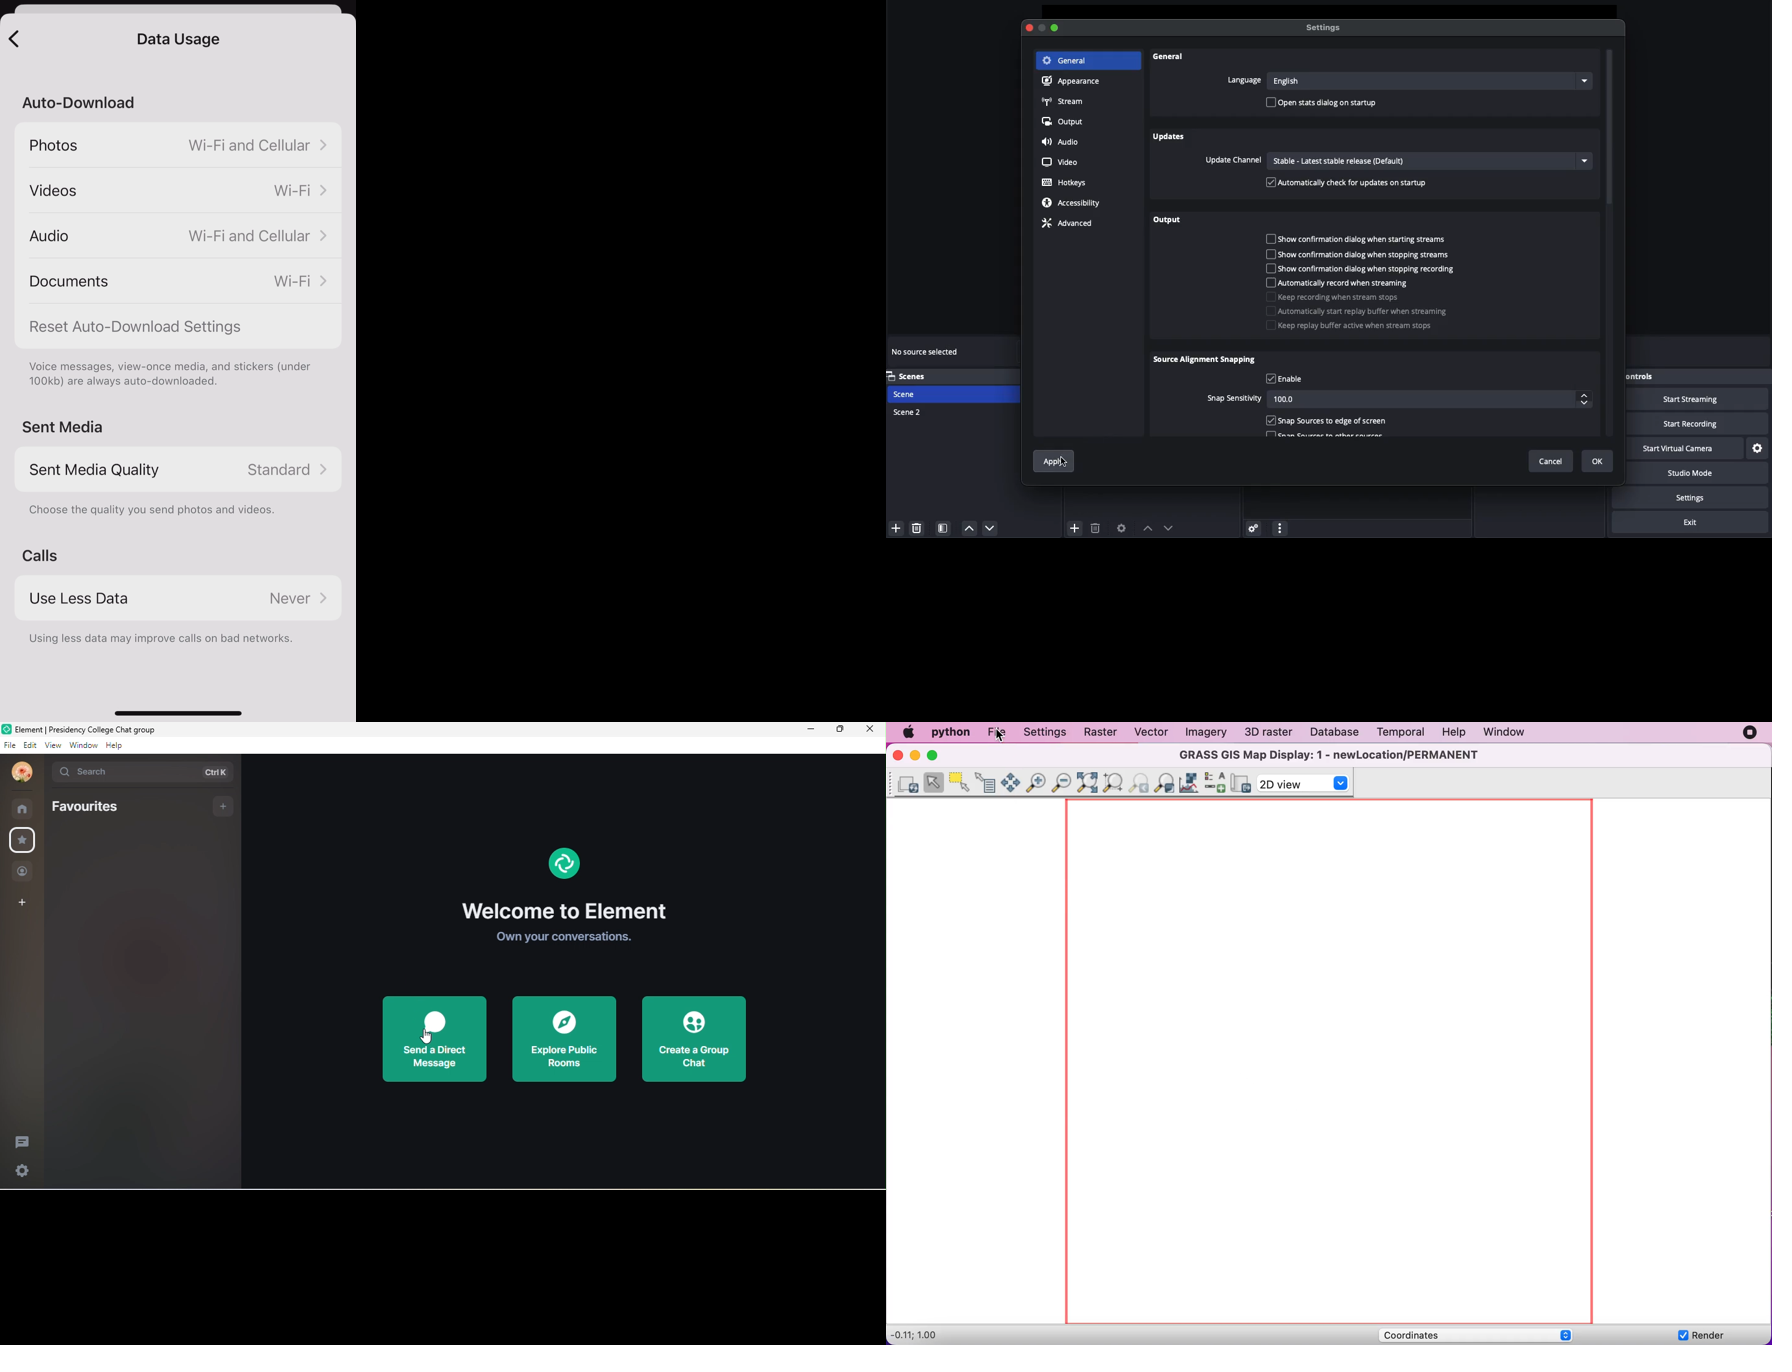 The image size is (1792, 1372). Describe the element at coordinates (1123, 529) in the screenshot. I see `Source preferences` at that location.